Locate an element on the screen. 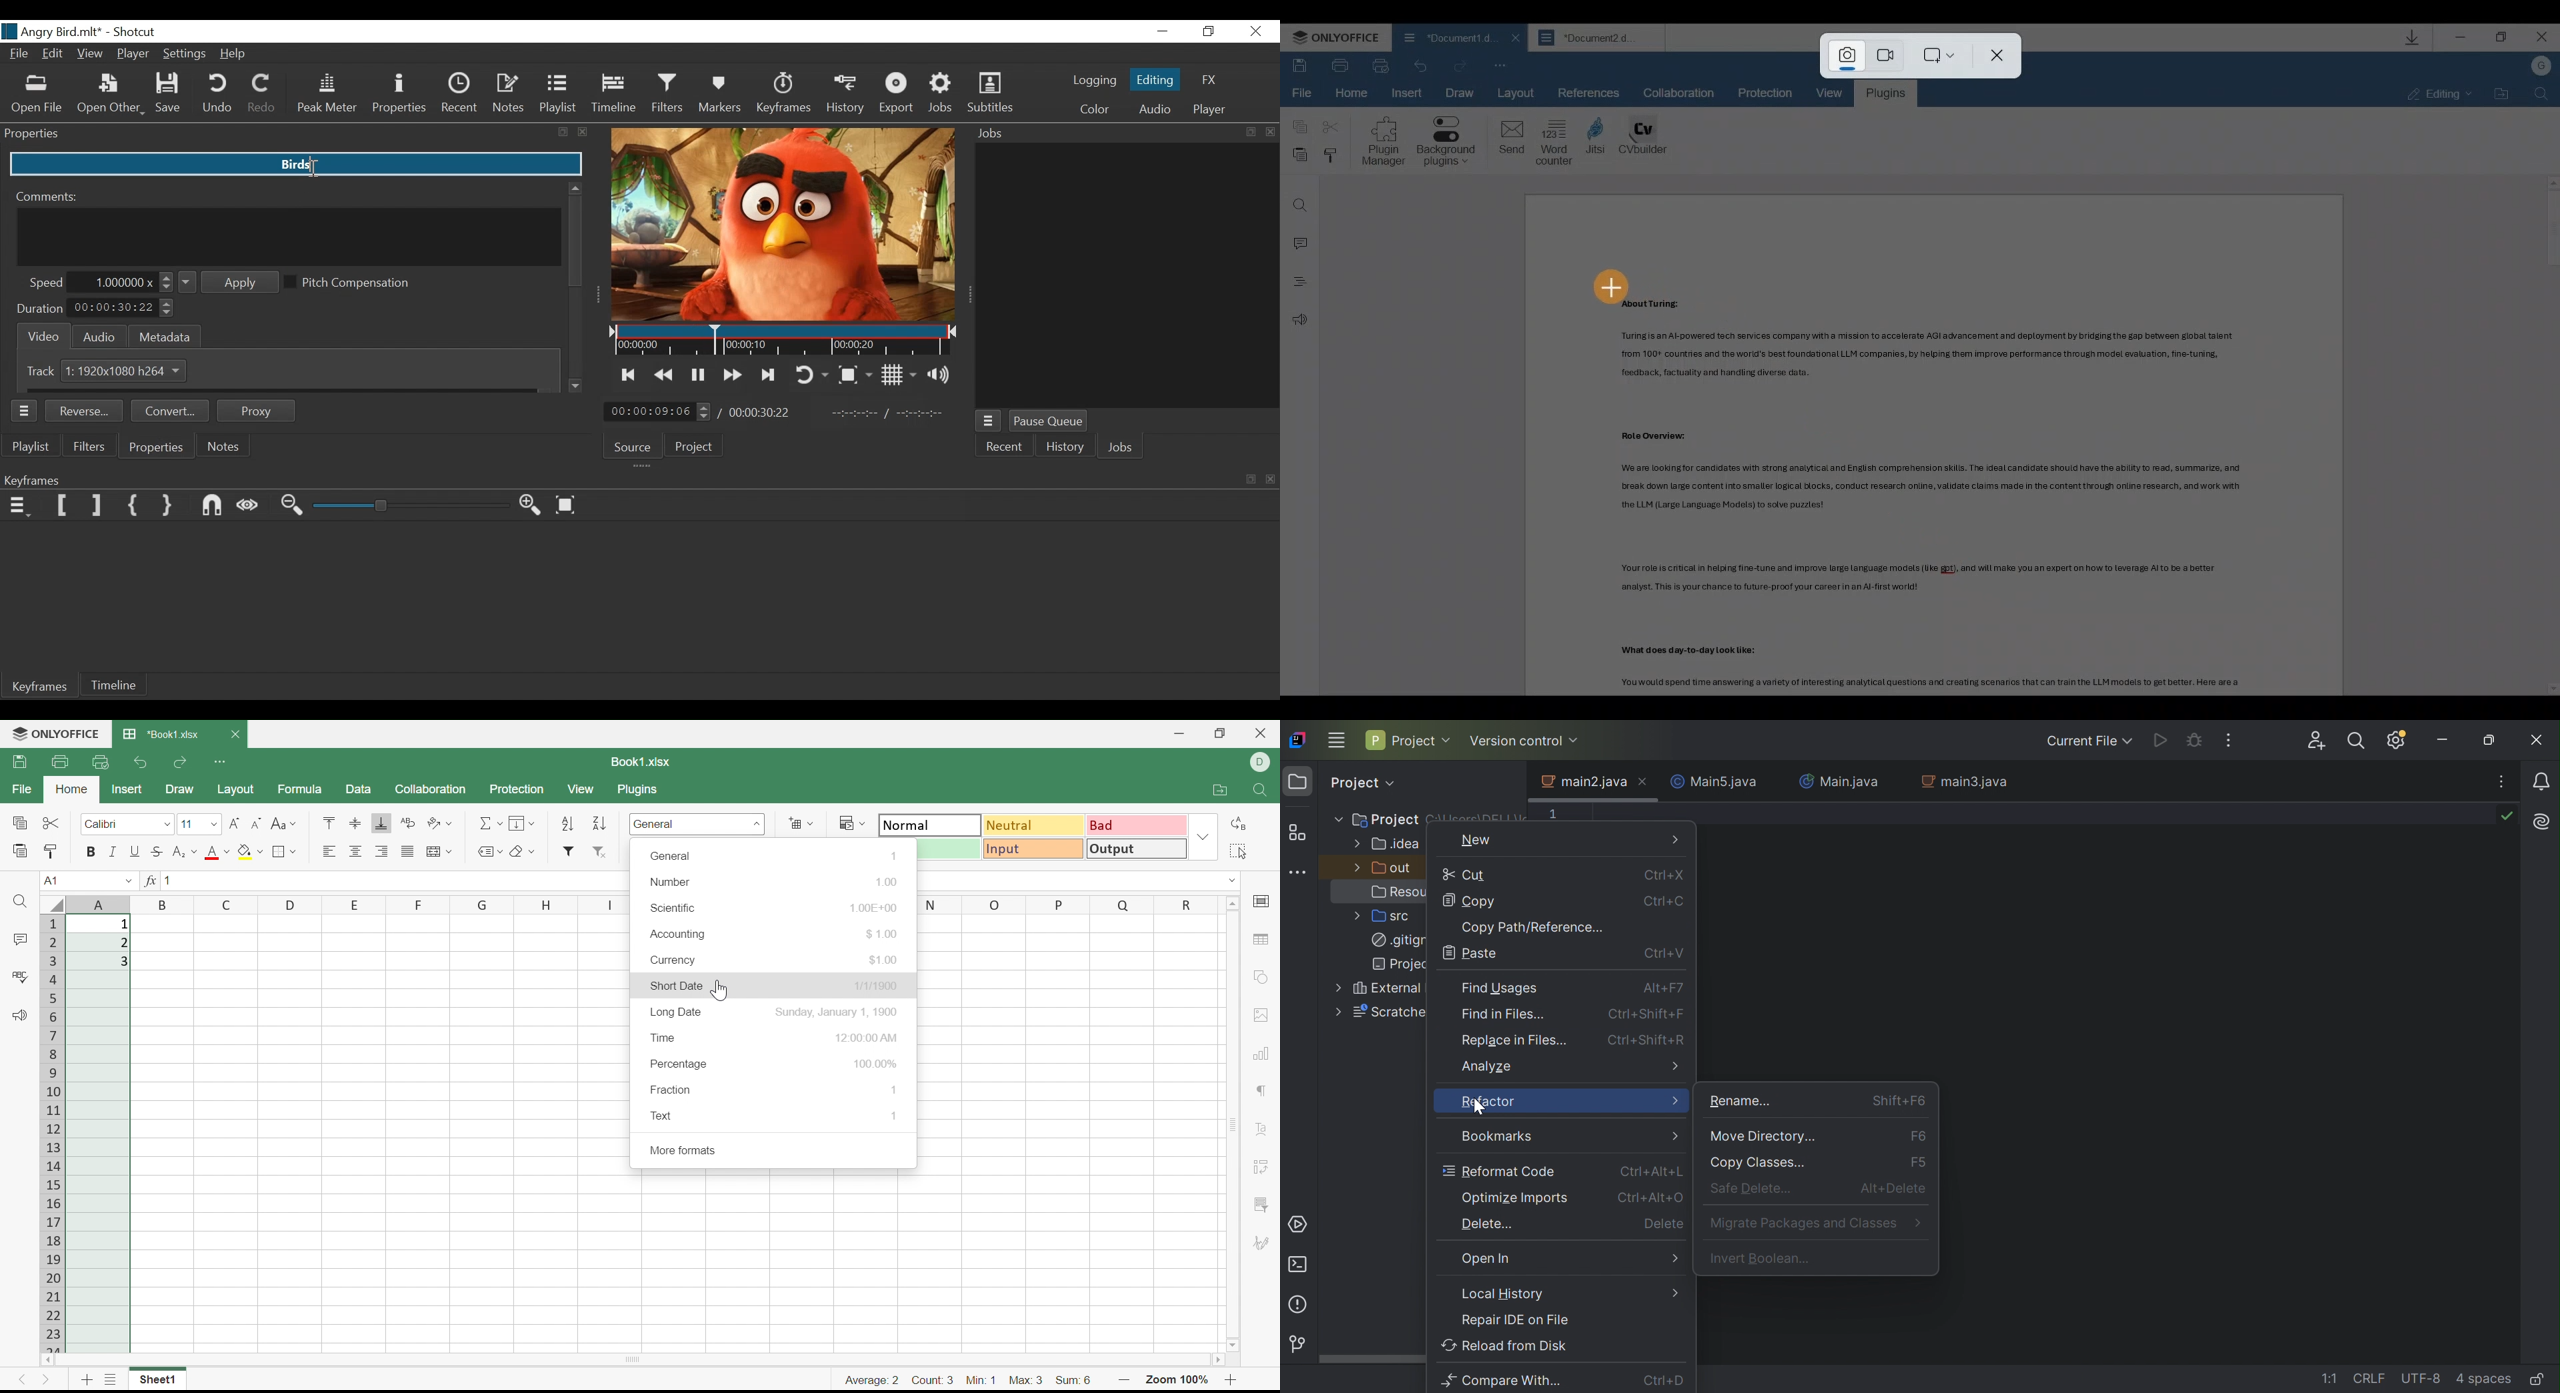 This screenshot has height=1400, width=2576. Ctrl+Alt+E is located at coordinates (1648, 1198).